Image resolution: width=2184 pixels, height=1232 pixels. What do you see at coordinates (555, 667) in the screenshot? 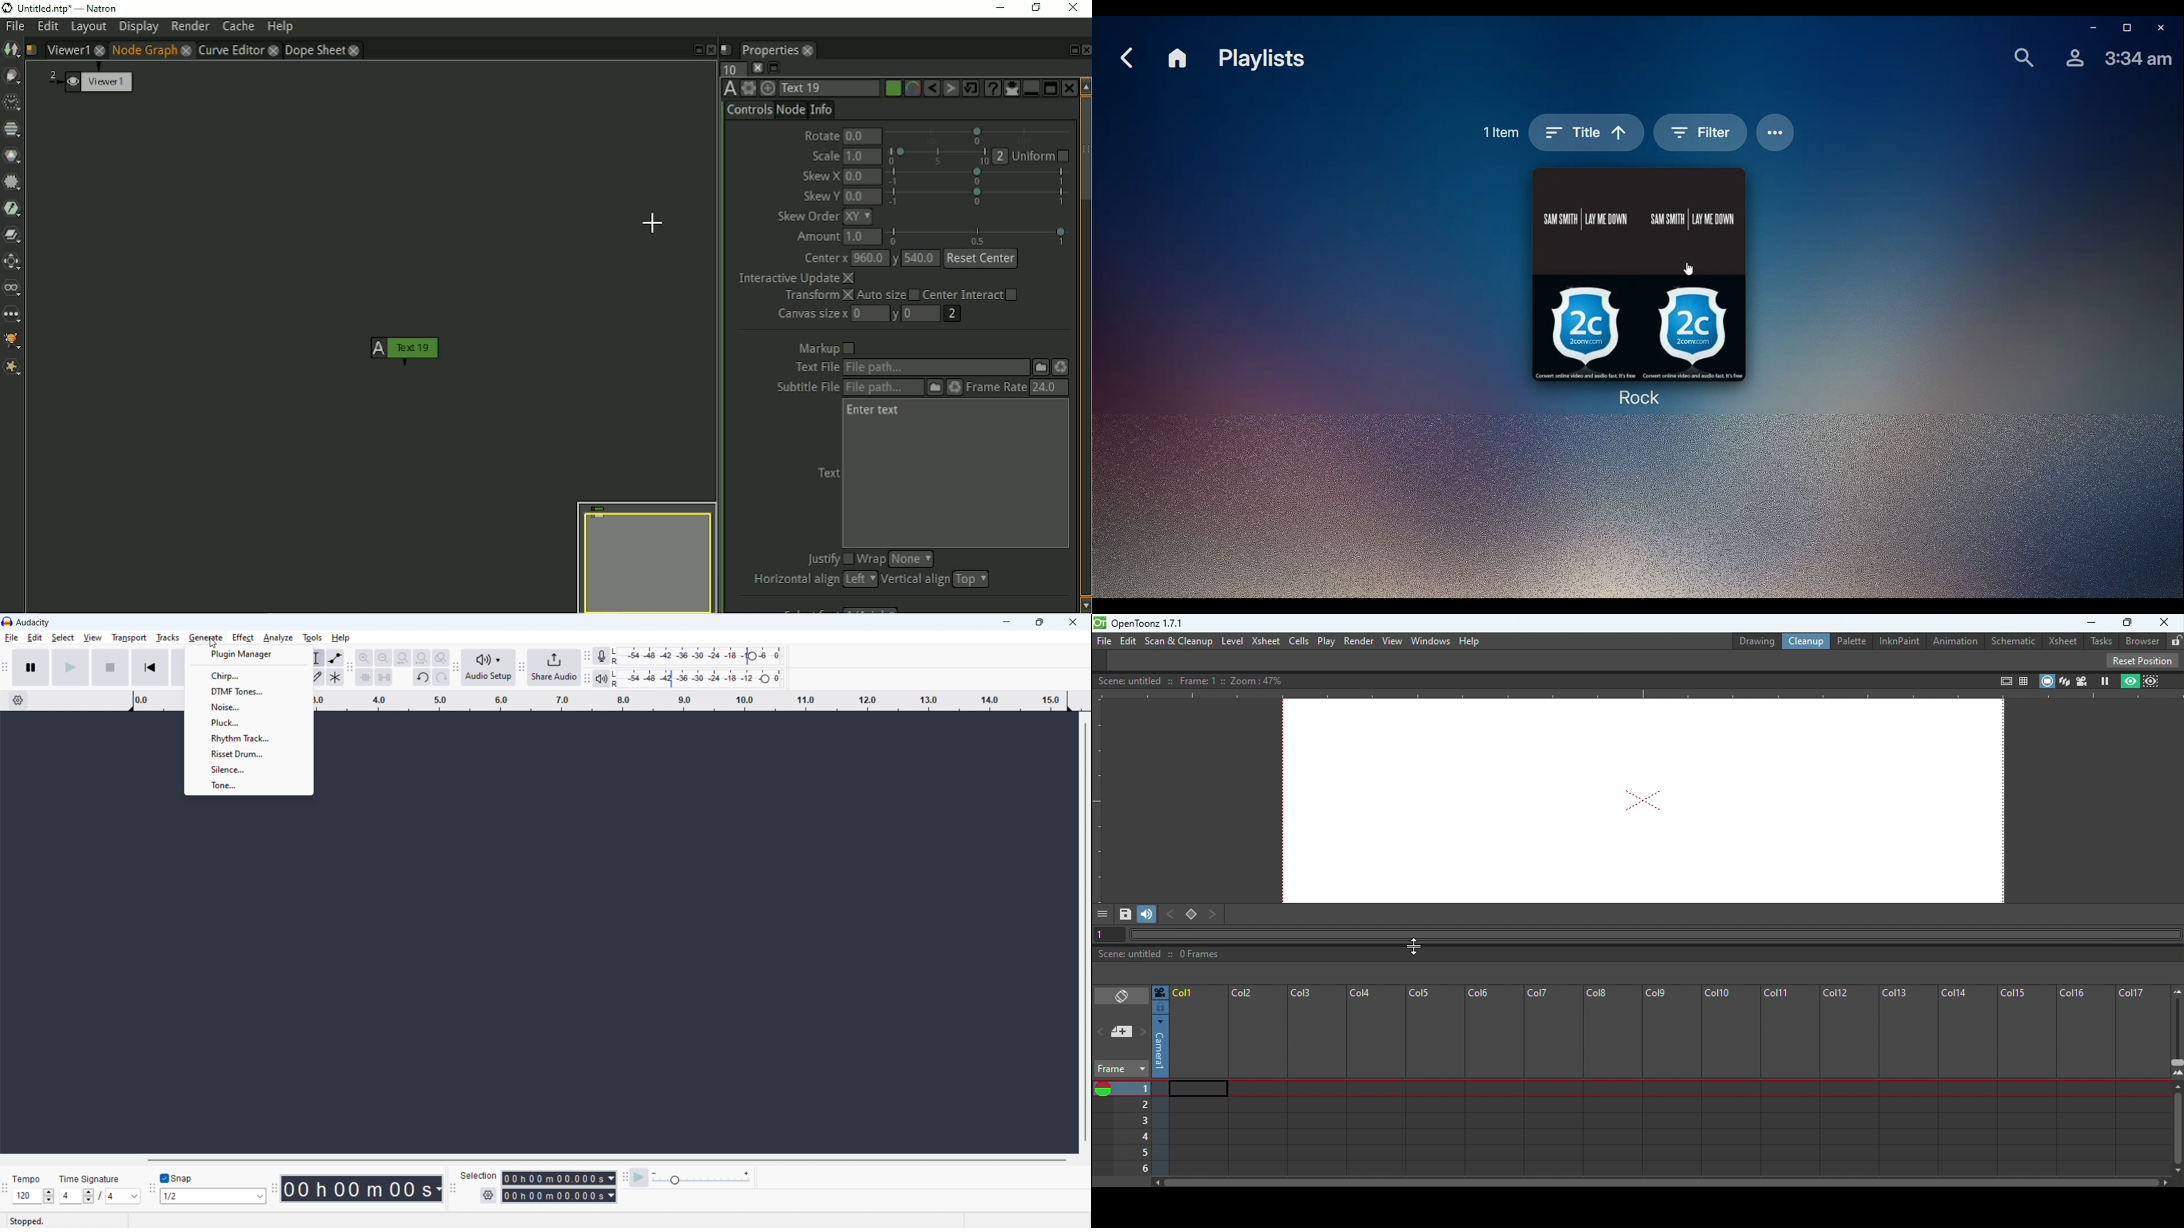
I see `share audio` at bounding box center [555, 667].